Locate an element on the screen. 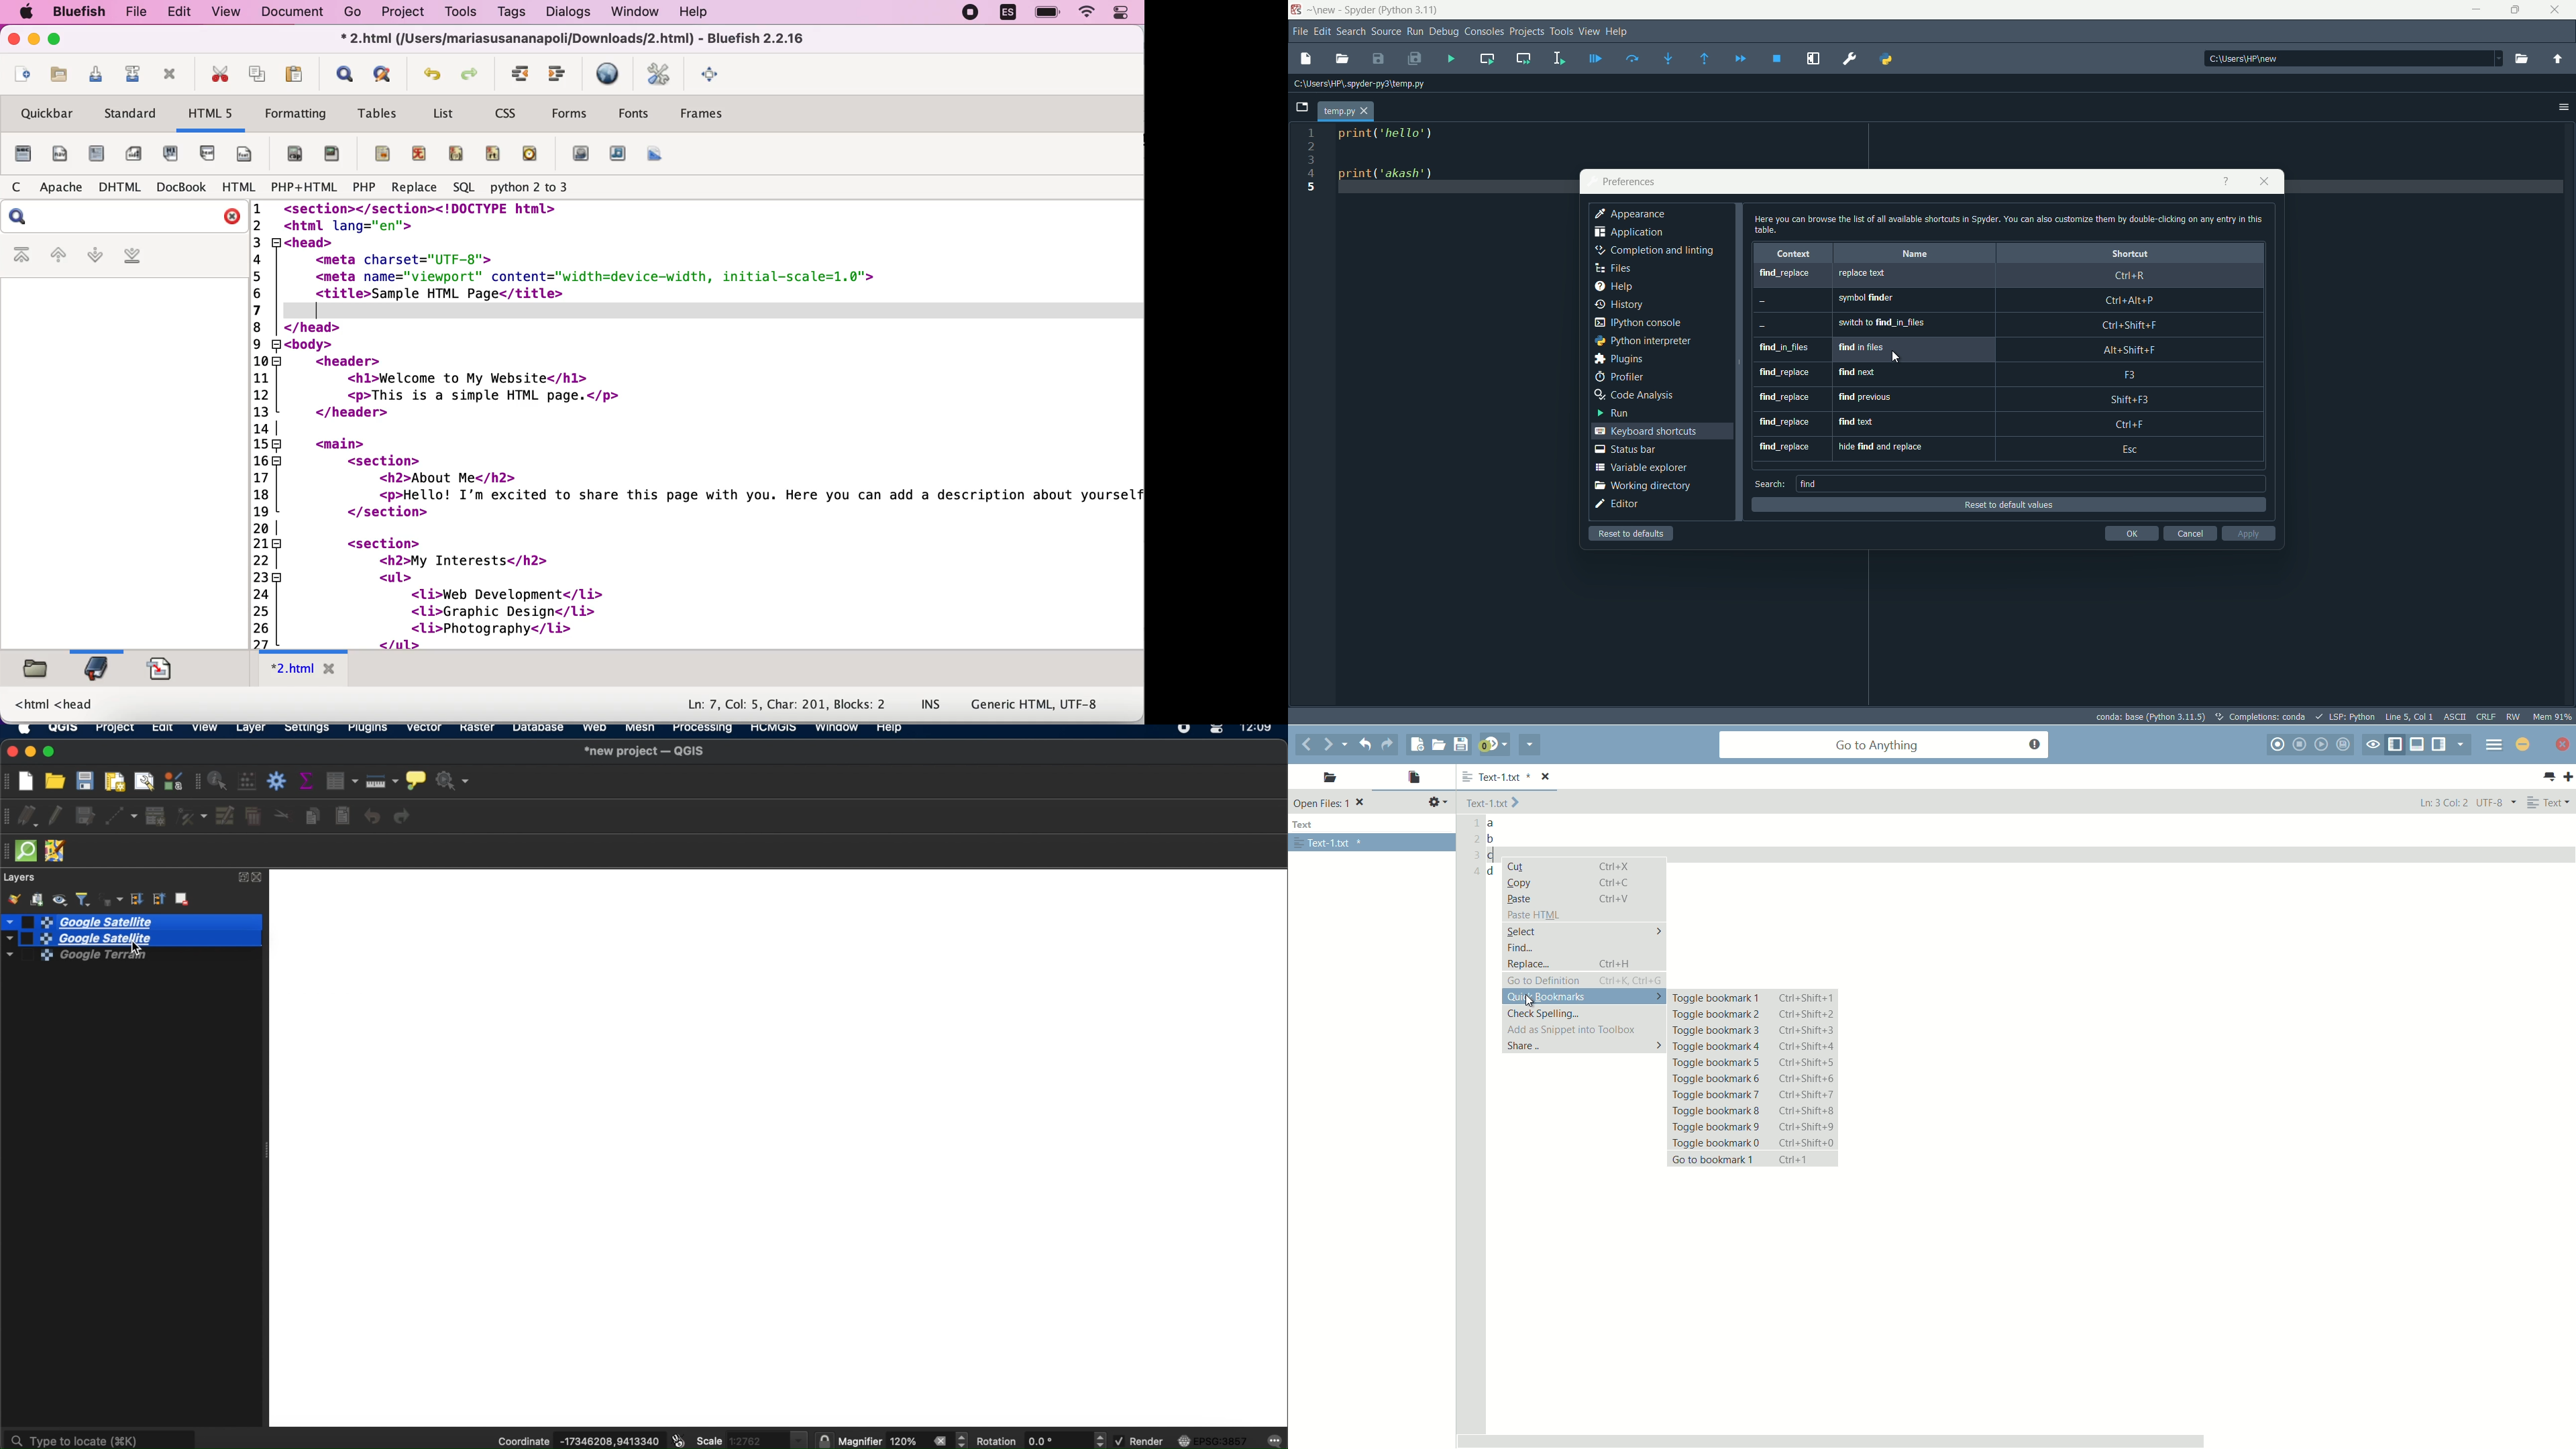 This screenshot has width=2576, height=1456. appearance  is located at coordinates (1631, 215).